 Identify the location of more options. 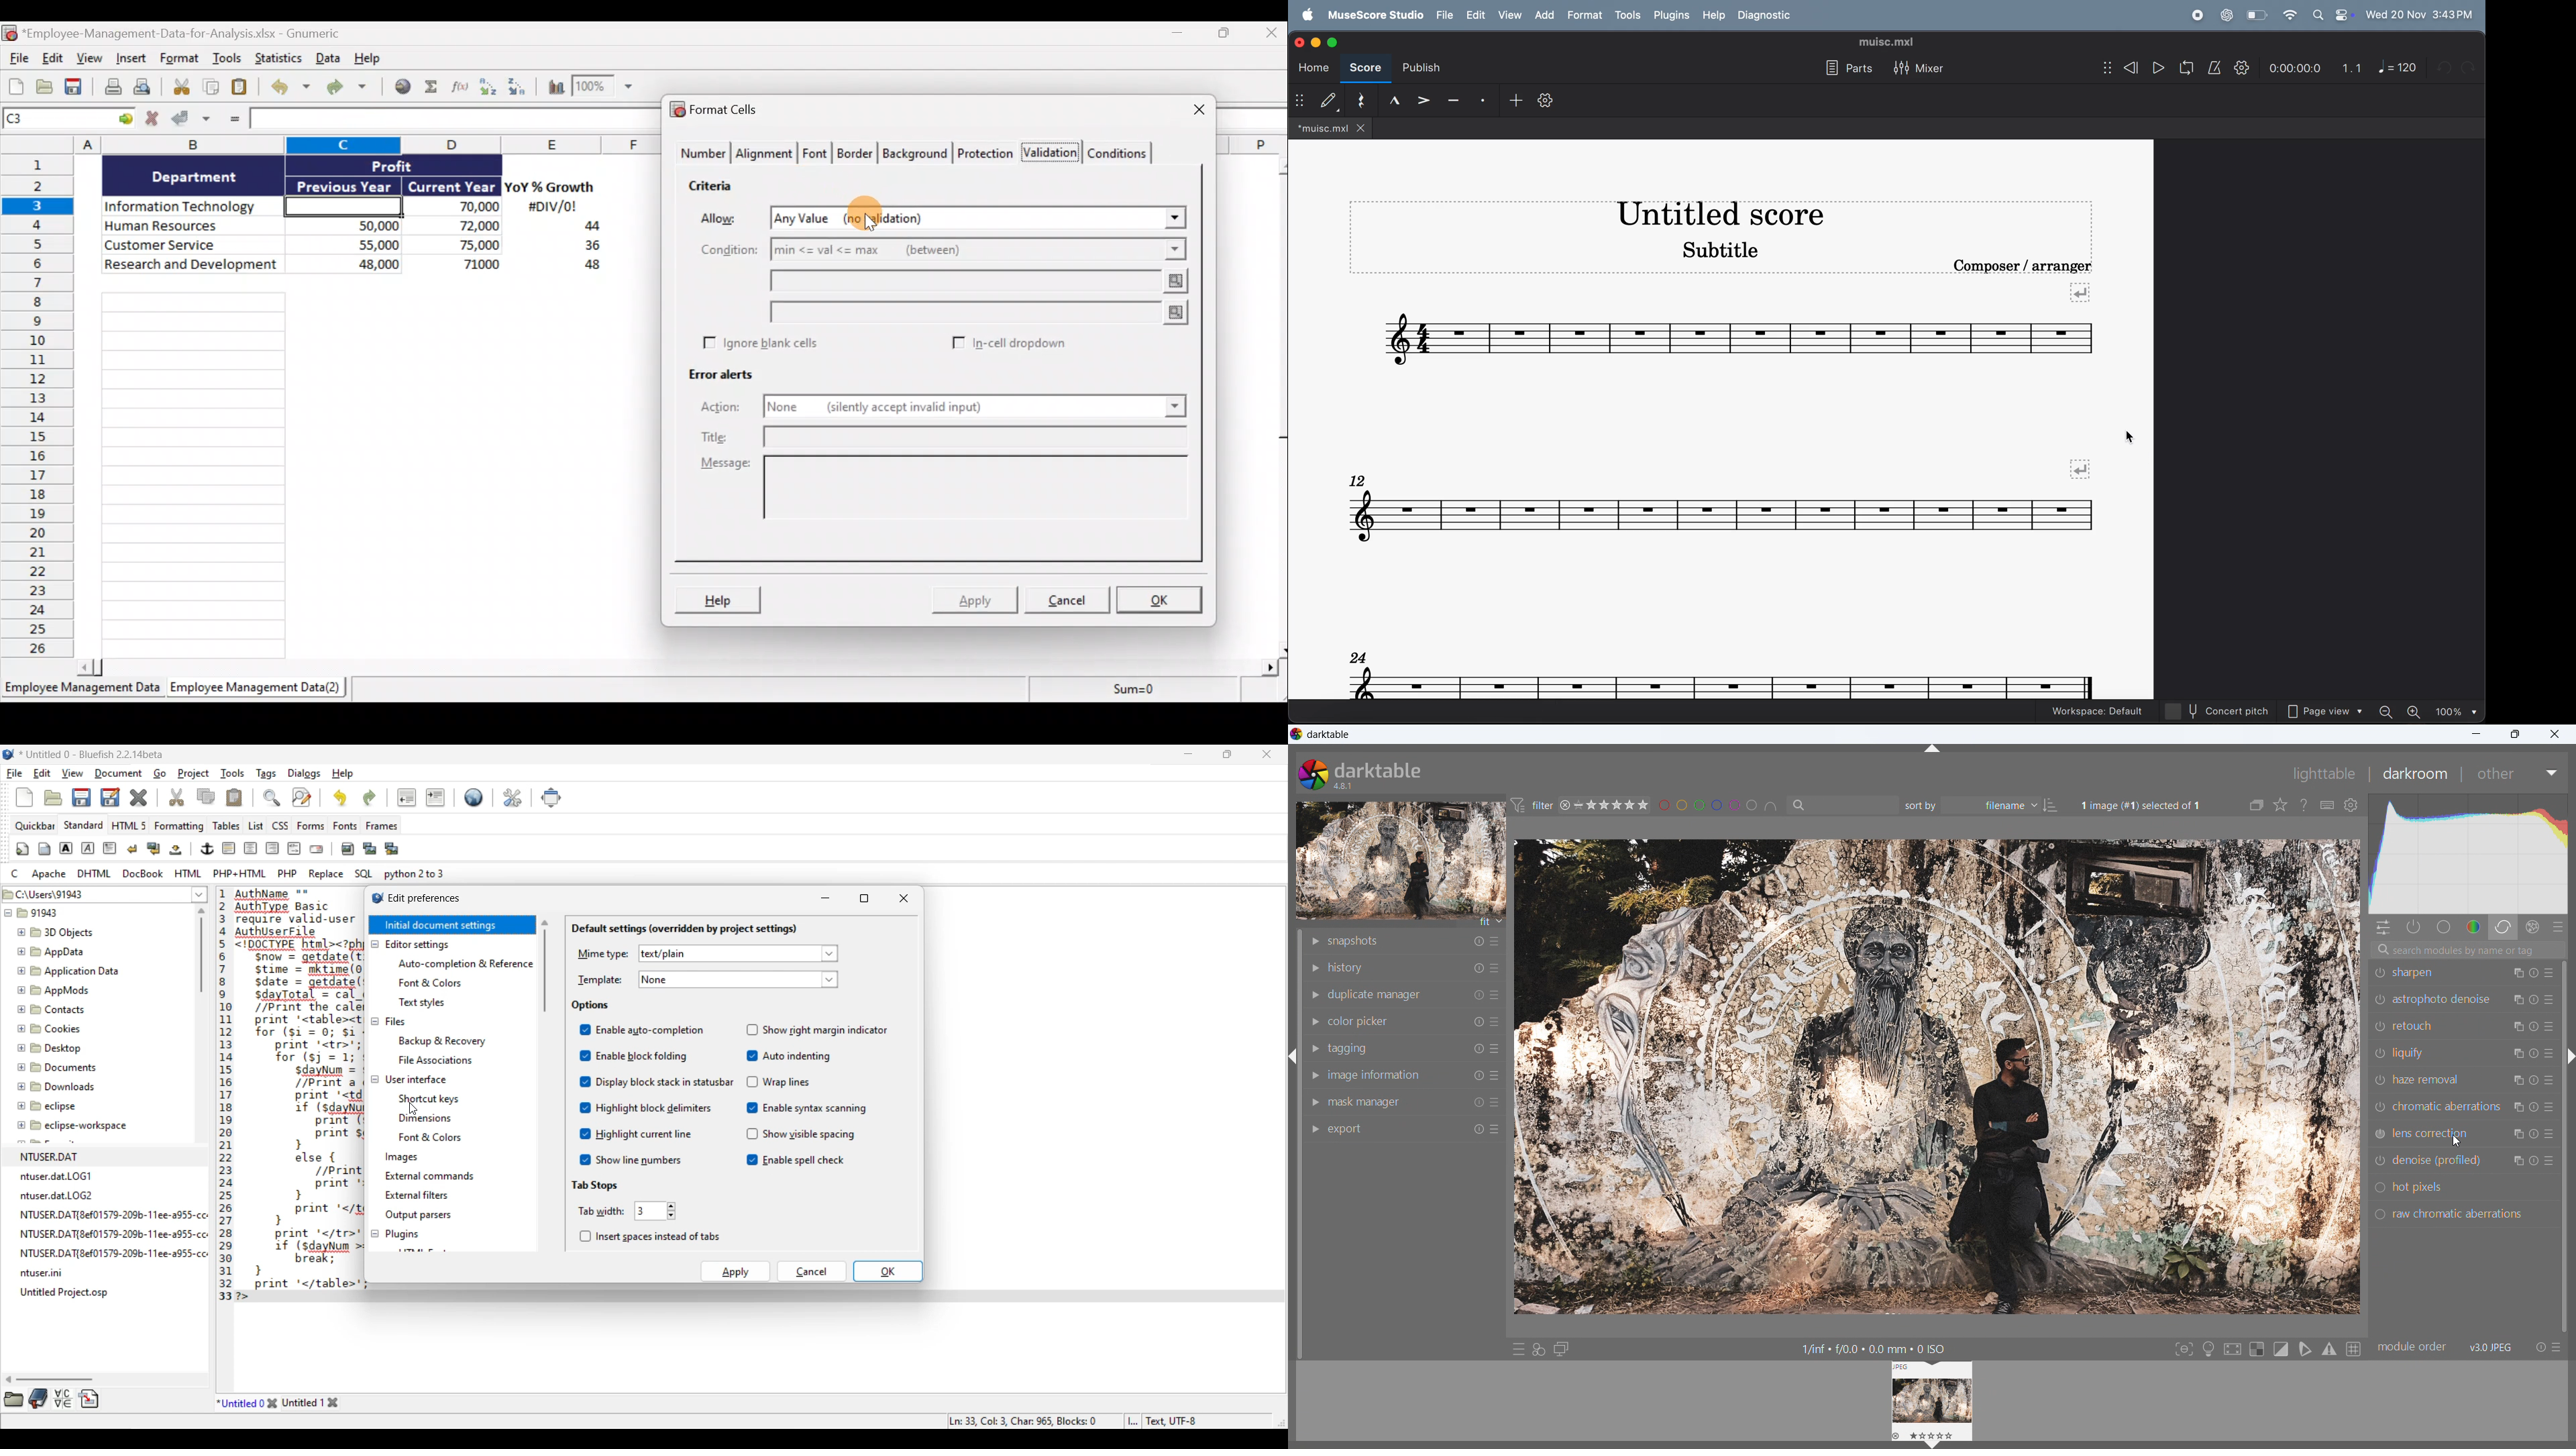
(1499, 1049).